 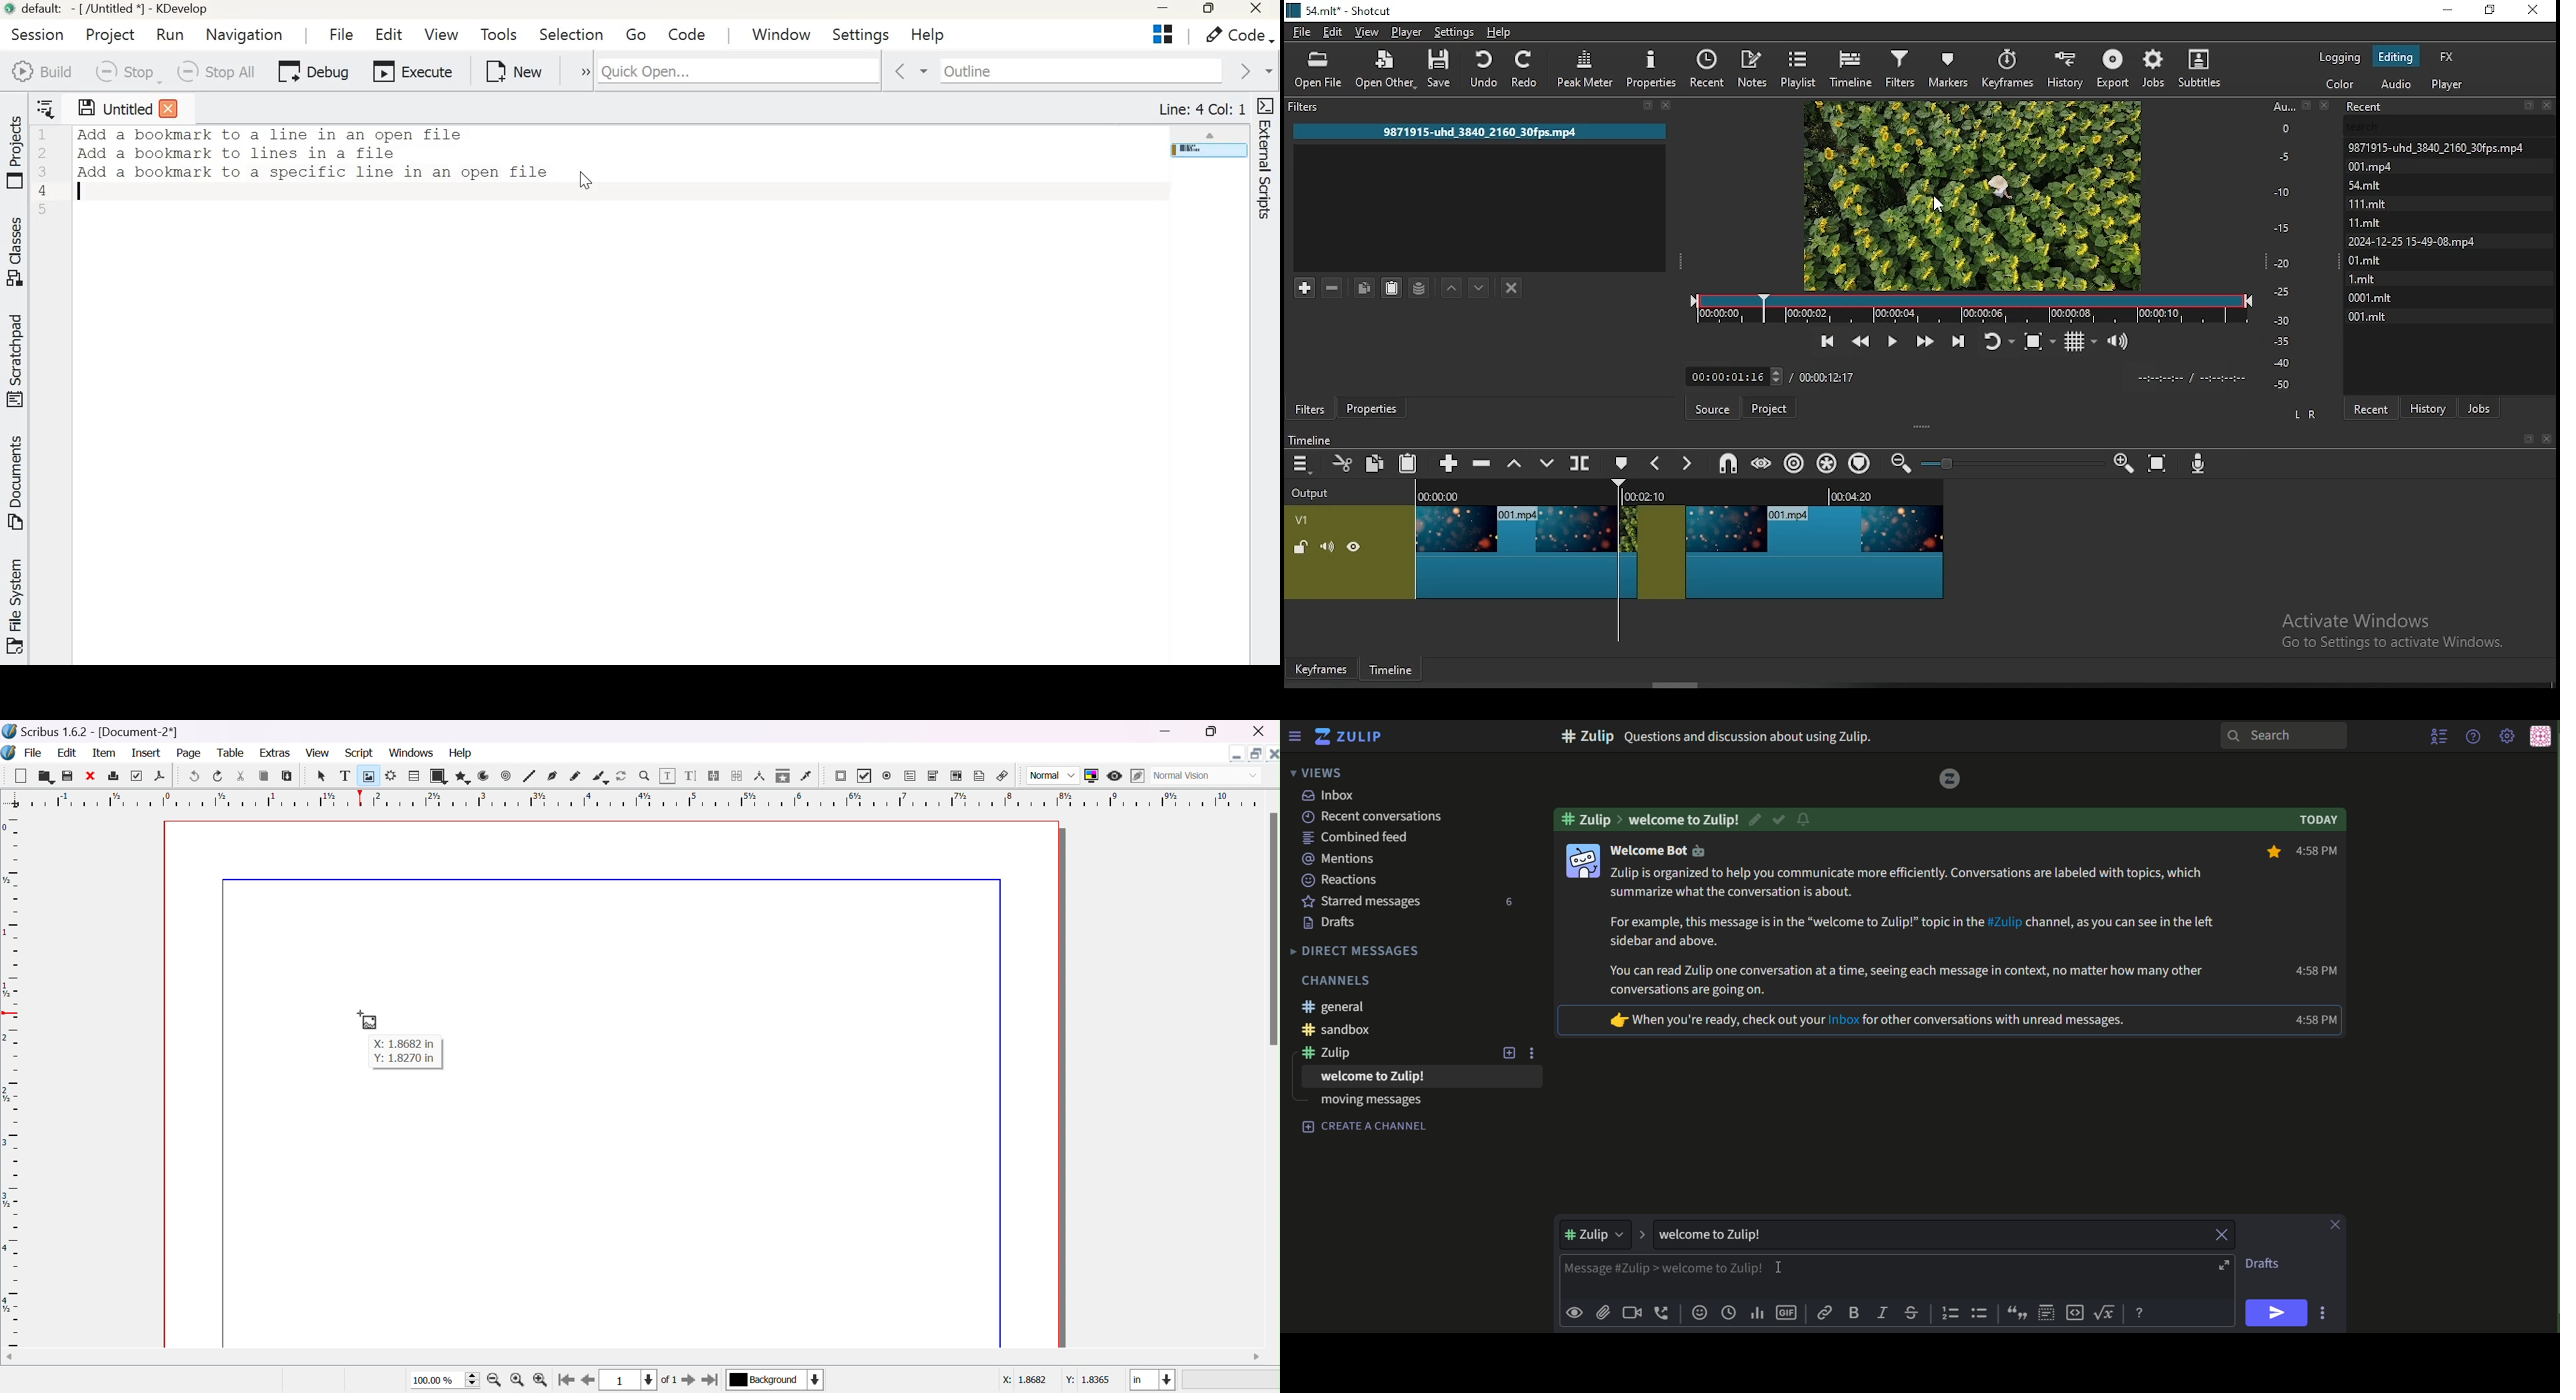 I want to click on formatting, so click(x=2142, y=1314).